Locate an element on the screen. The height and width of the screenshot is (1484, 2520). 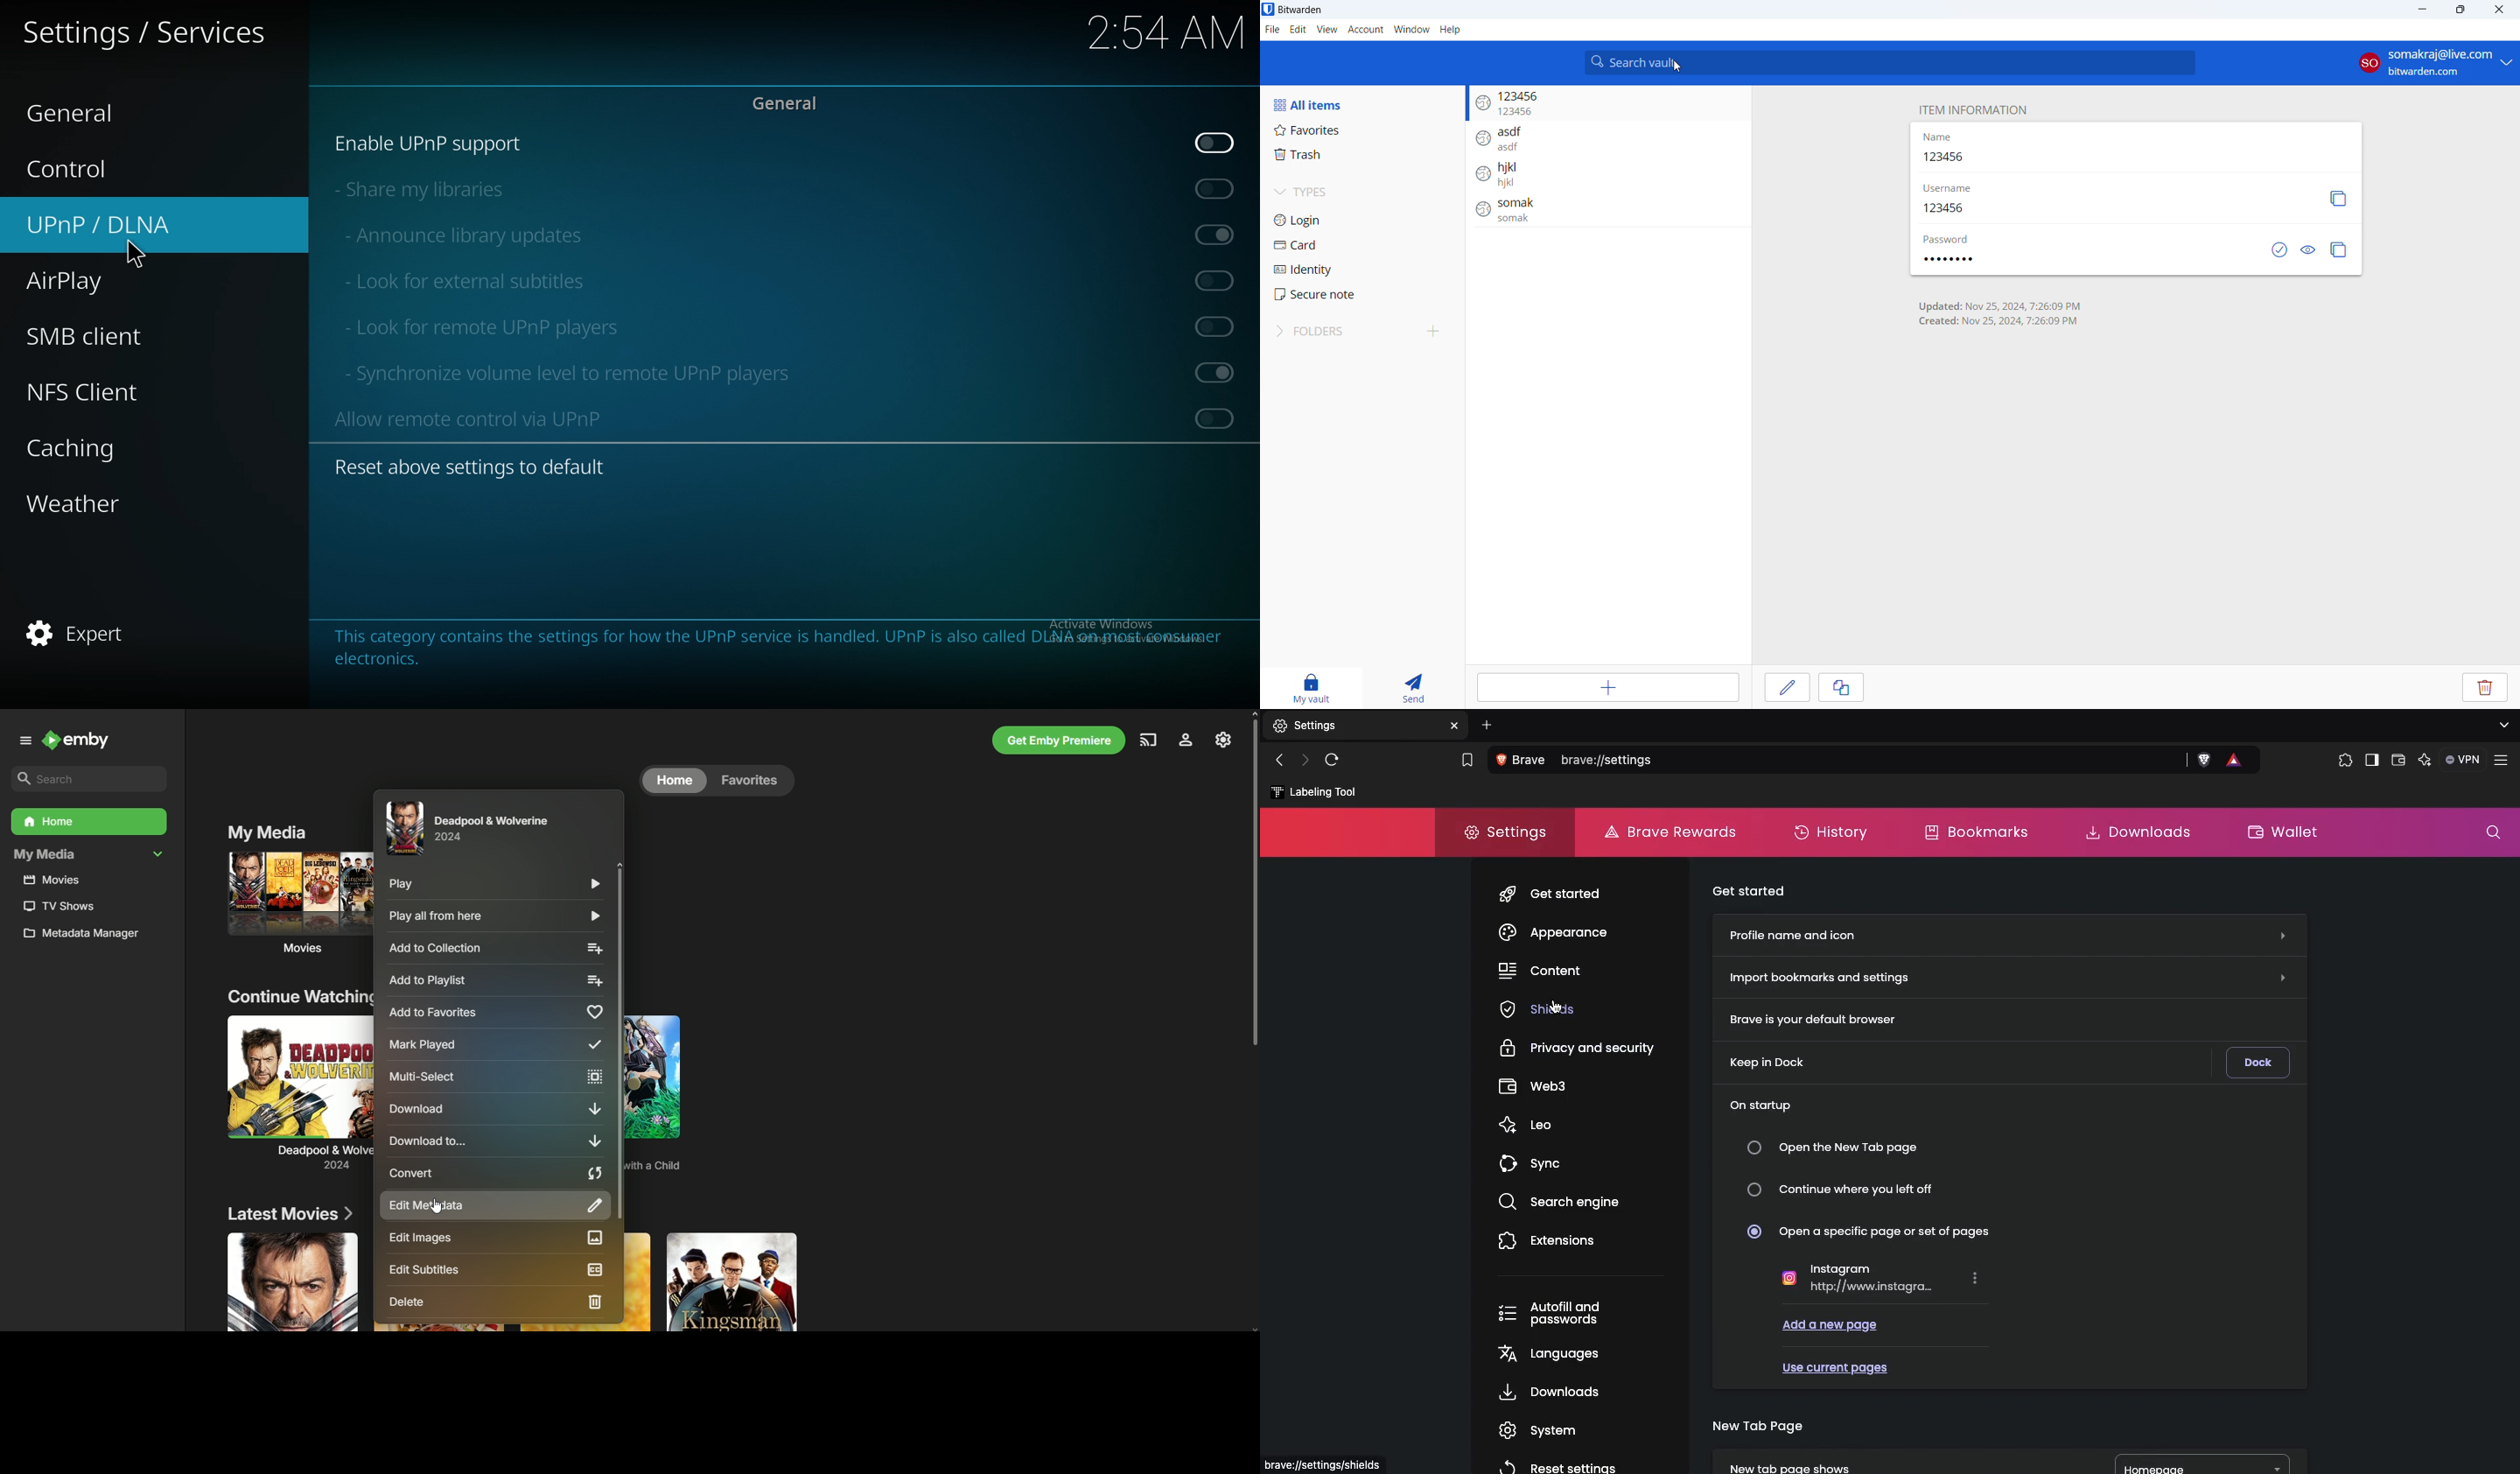
Downloads is located at coordinates (2142, 834).